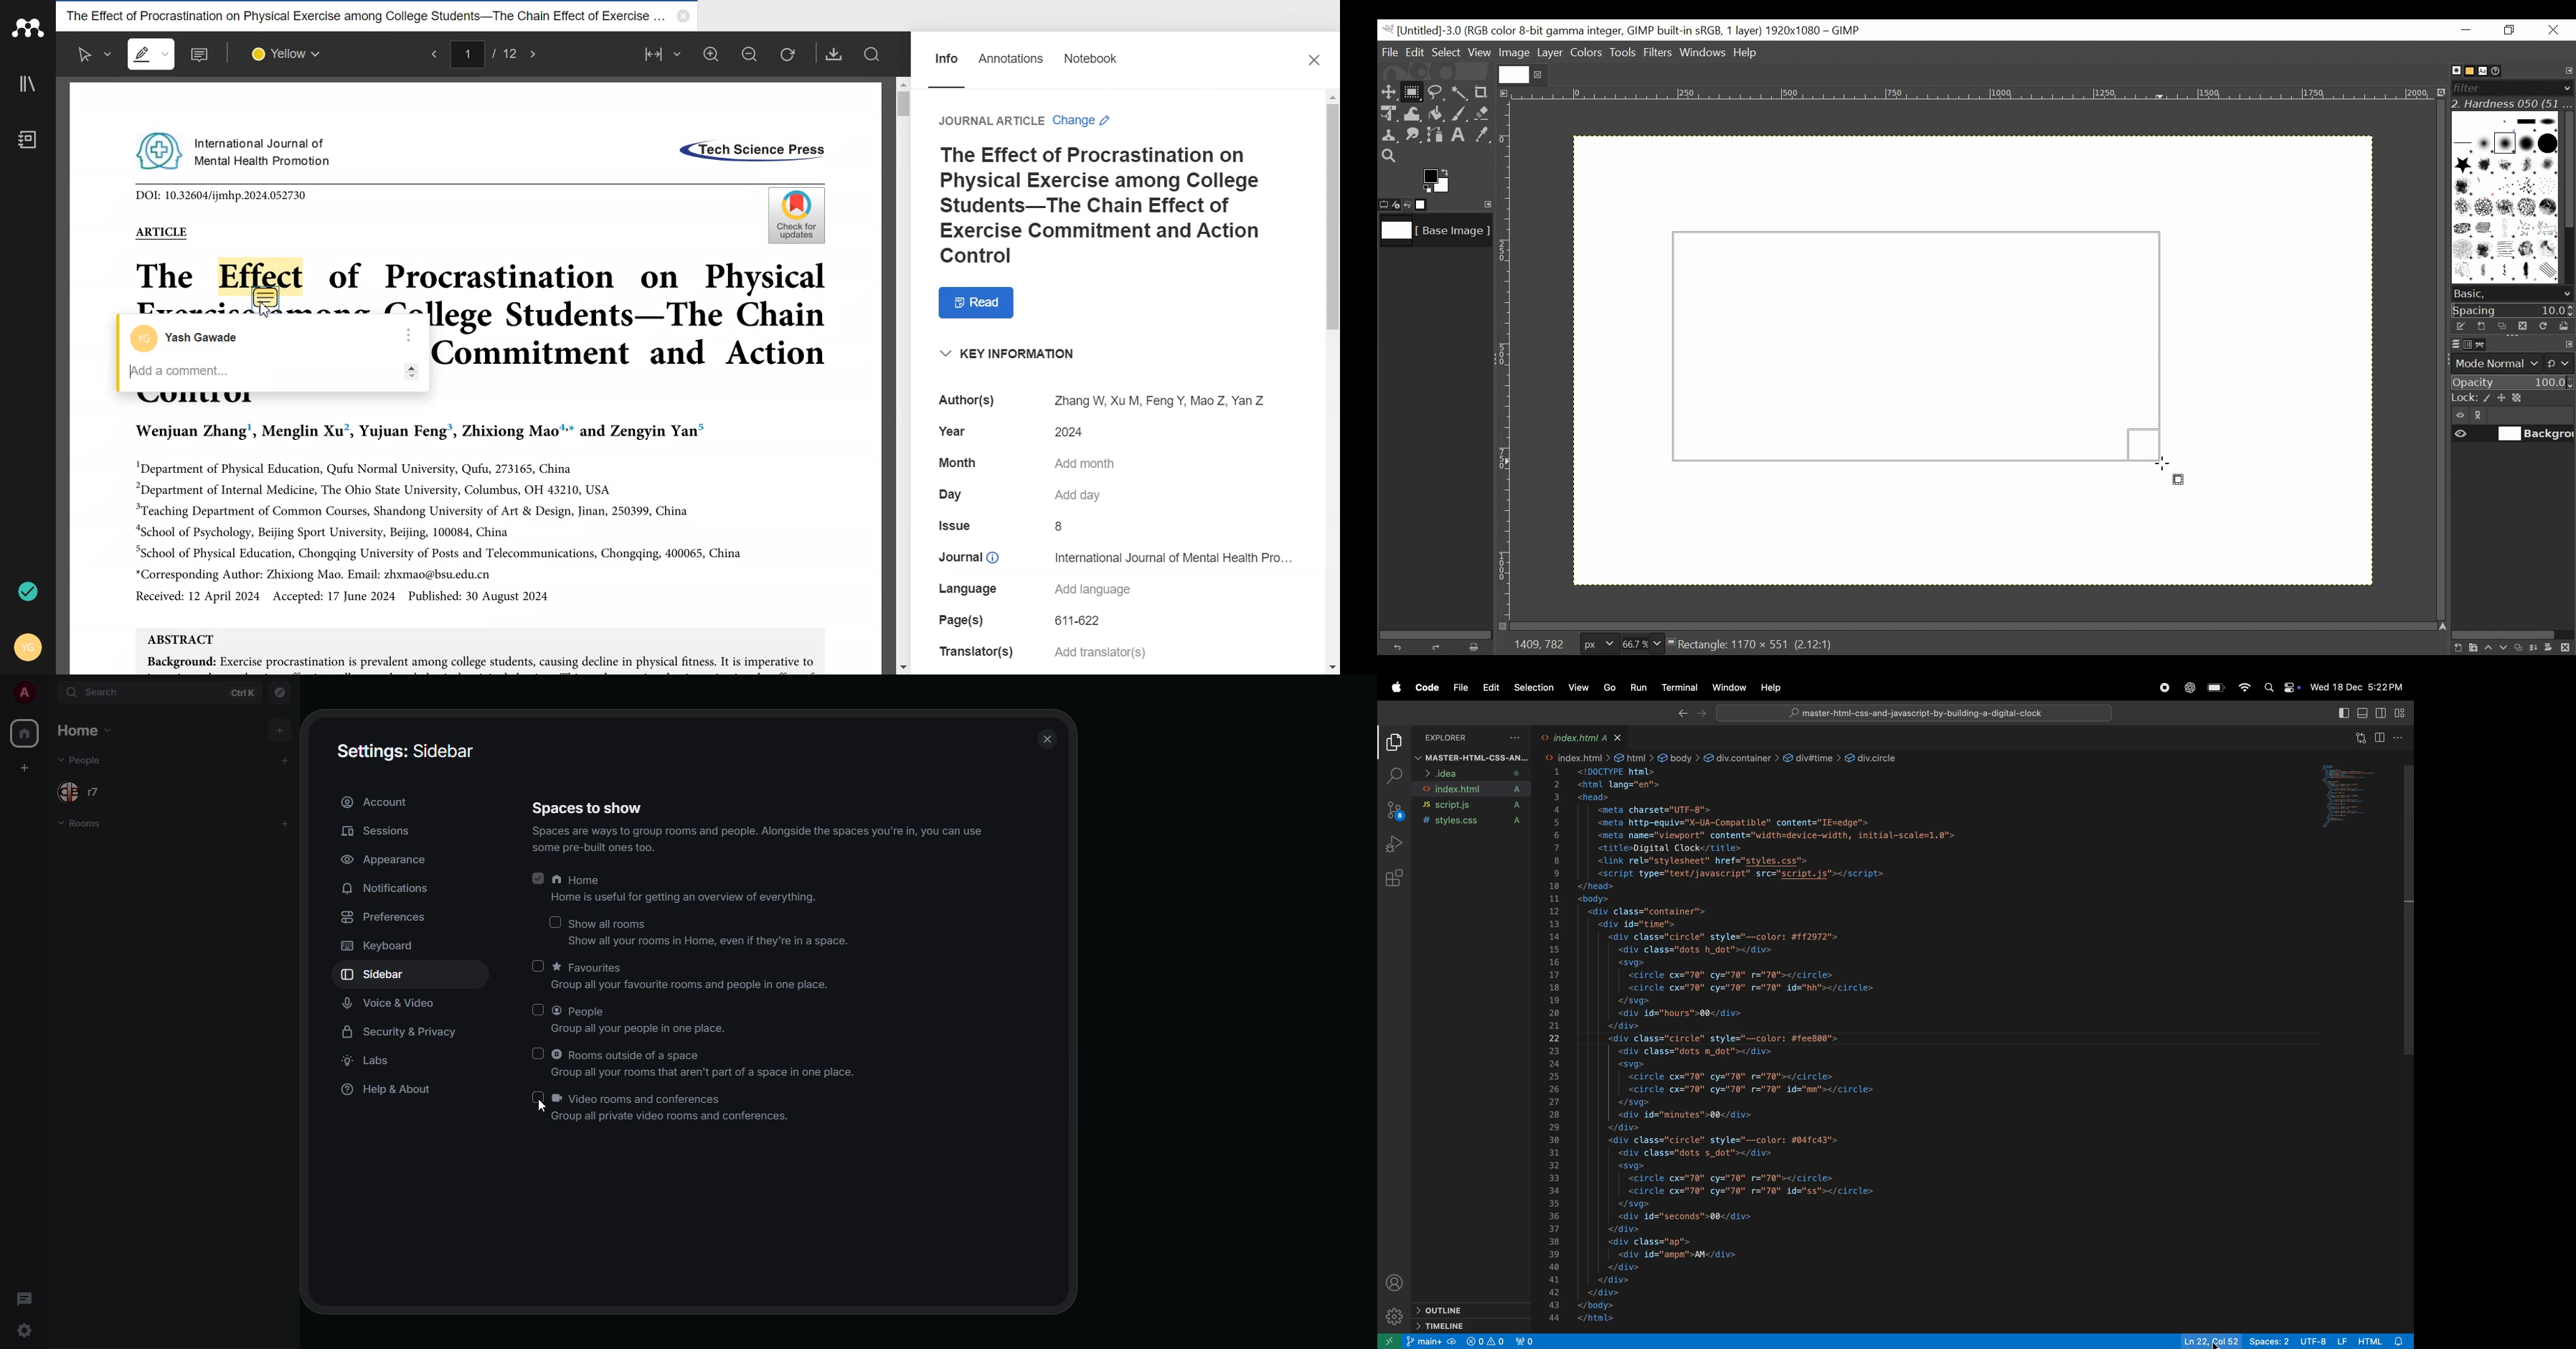 This screenshot has height=1372, width=2576. I want to click on scroll down, so click(2567, 294).